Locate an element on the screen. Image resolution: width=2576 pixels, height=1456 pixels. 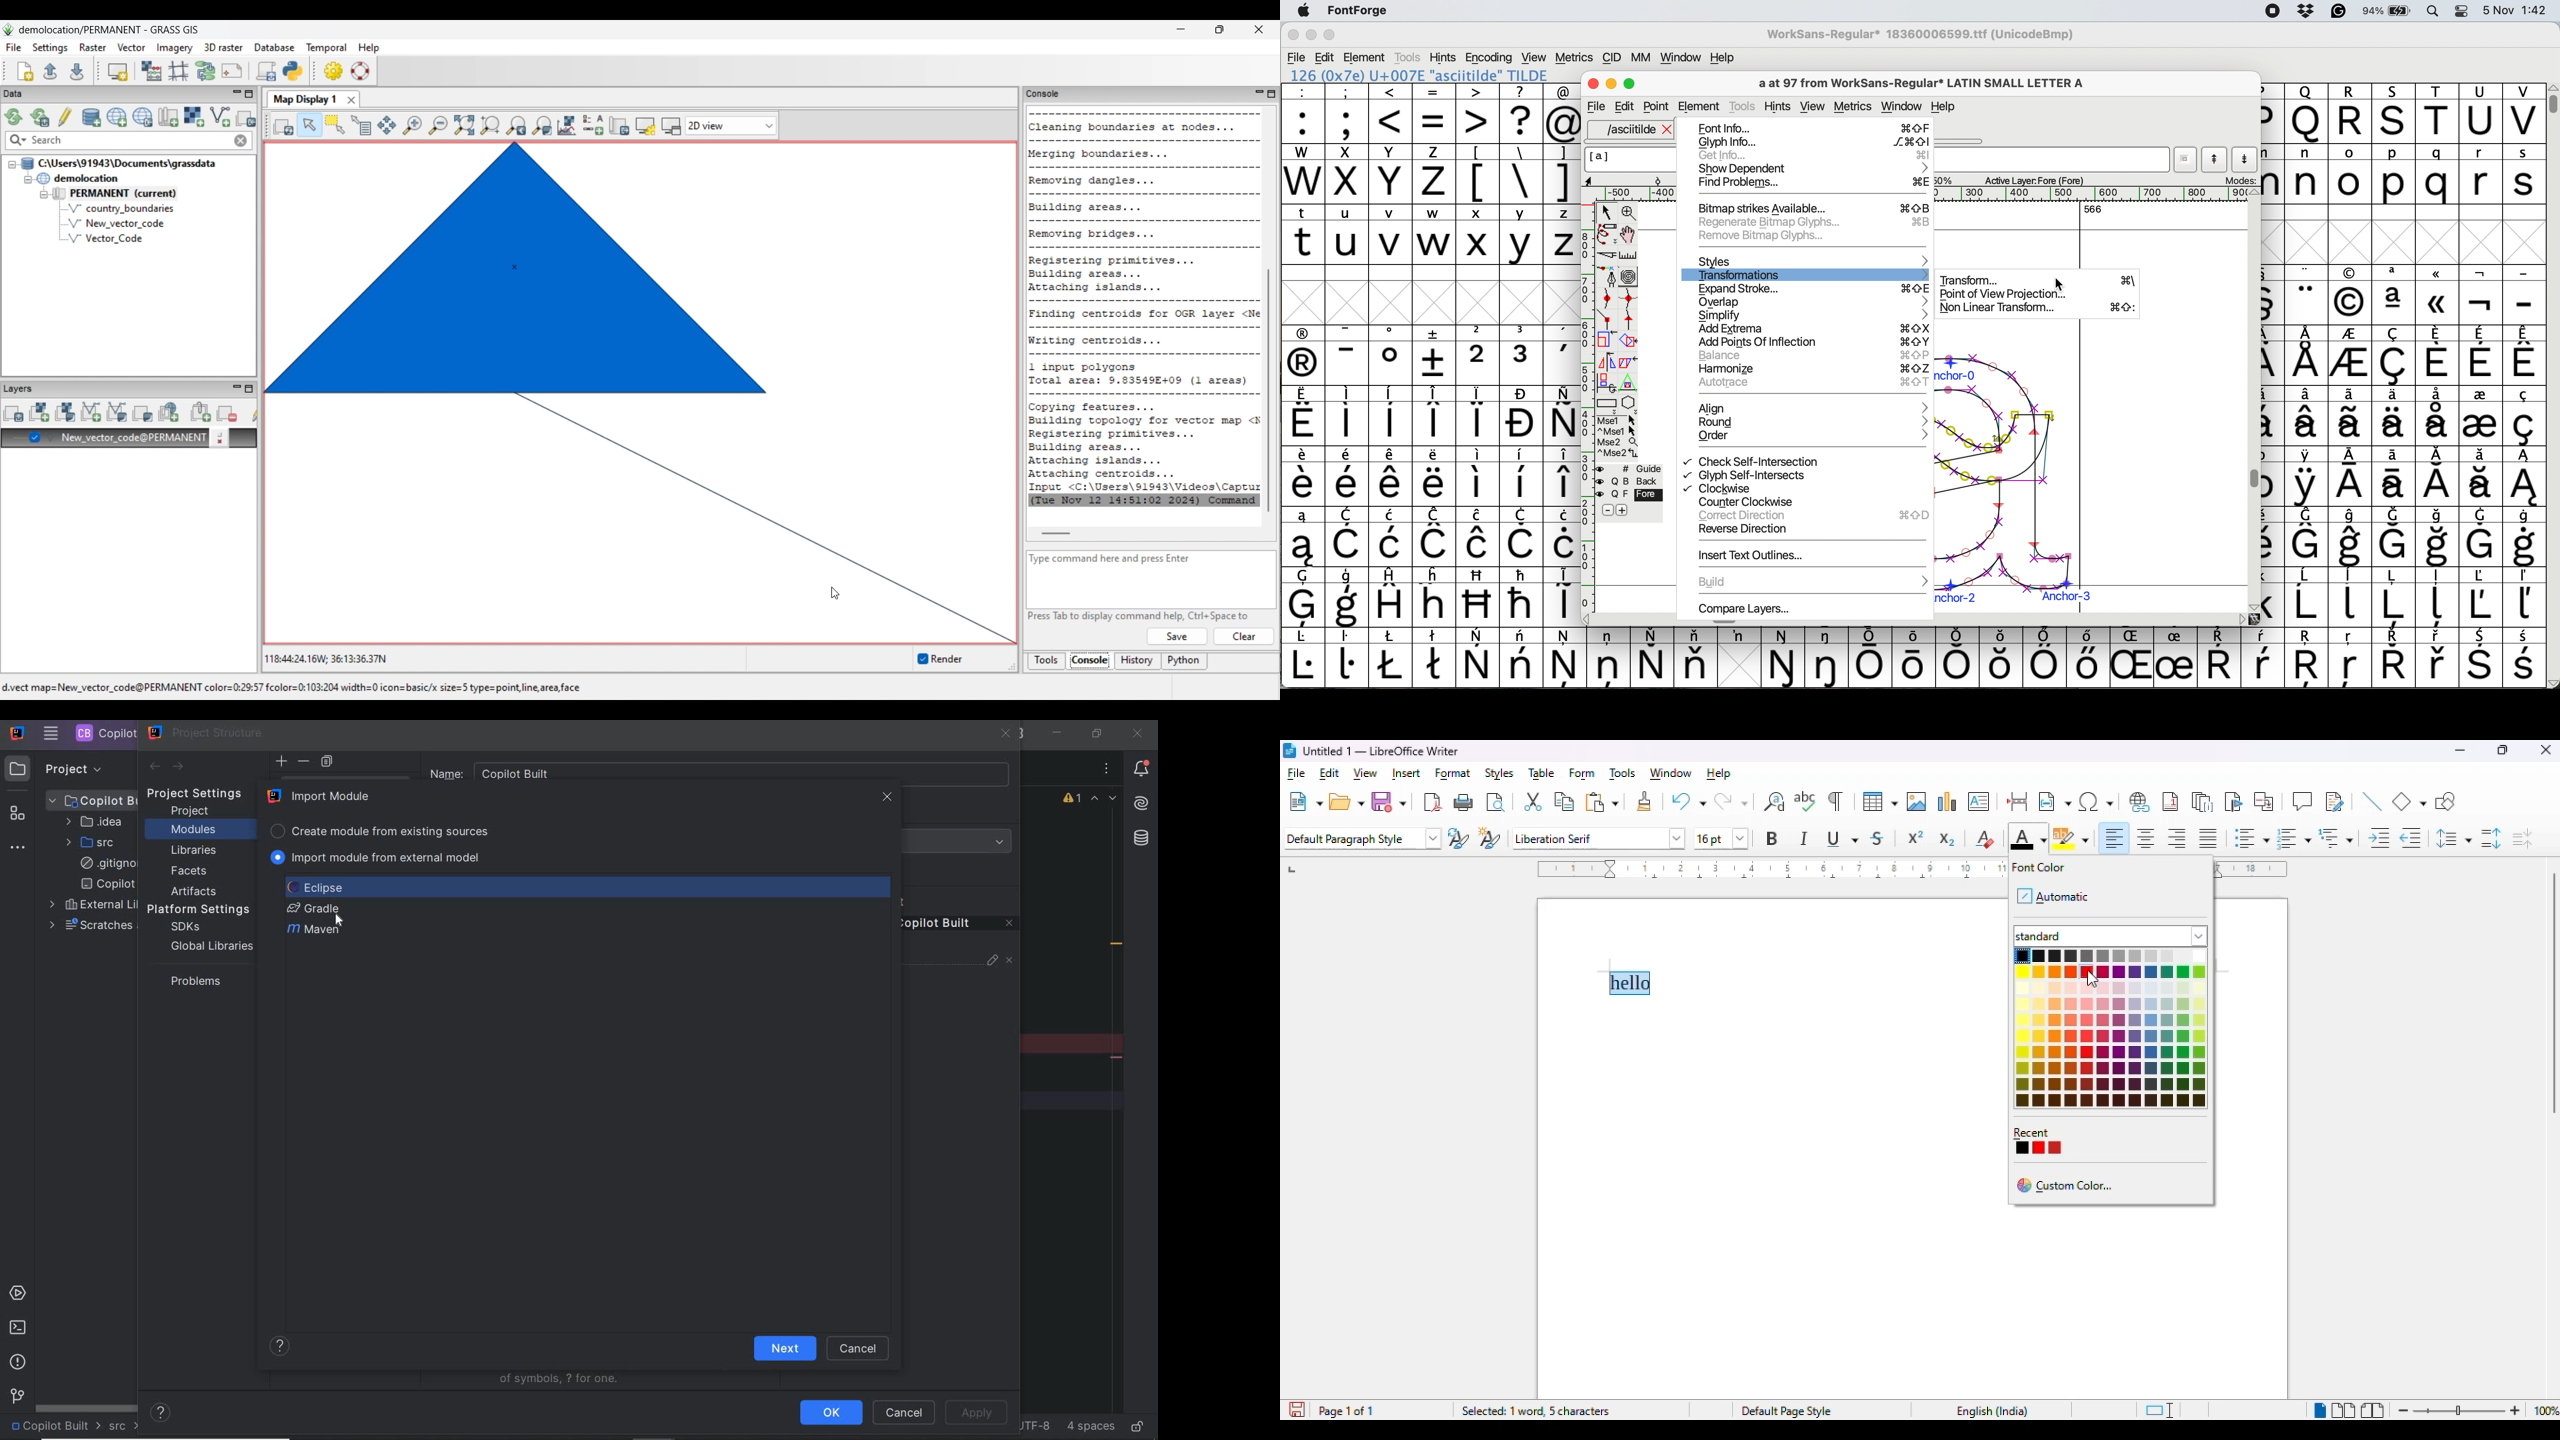
insert is located at coordinates (1406, 773).